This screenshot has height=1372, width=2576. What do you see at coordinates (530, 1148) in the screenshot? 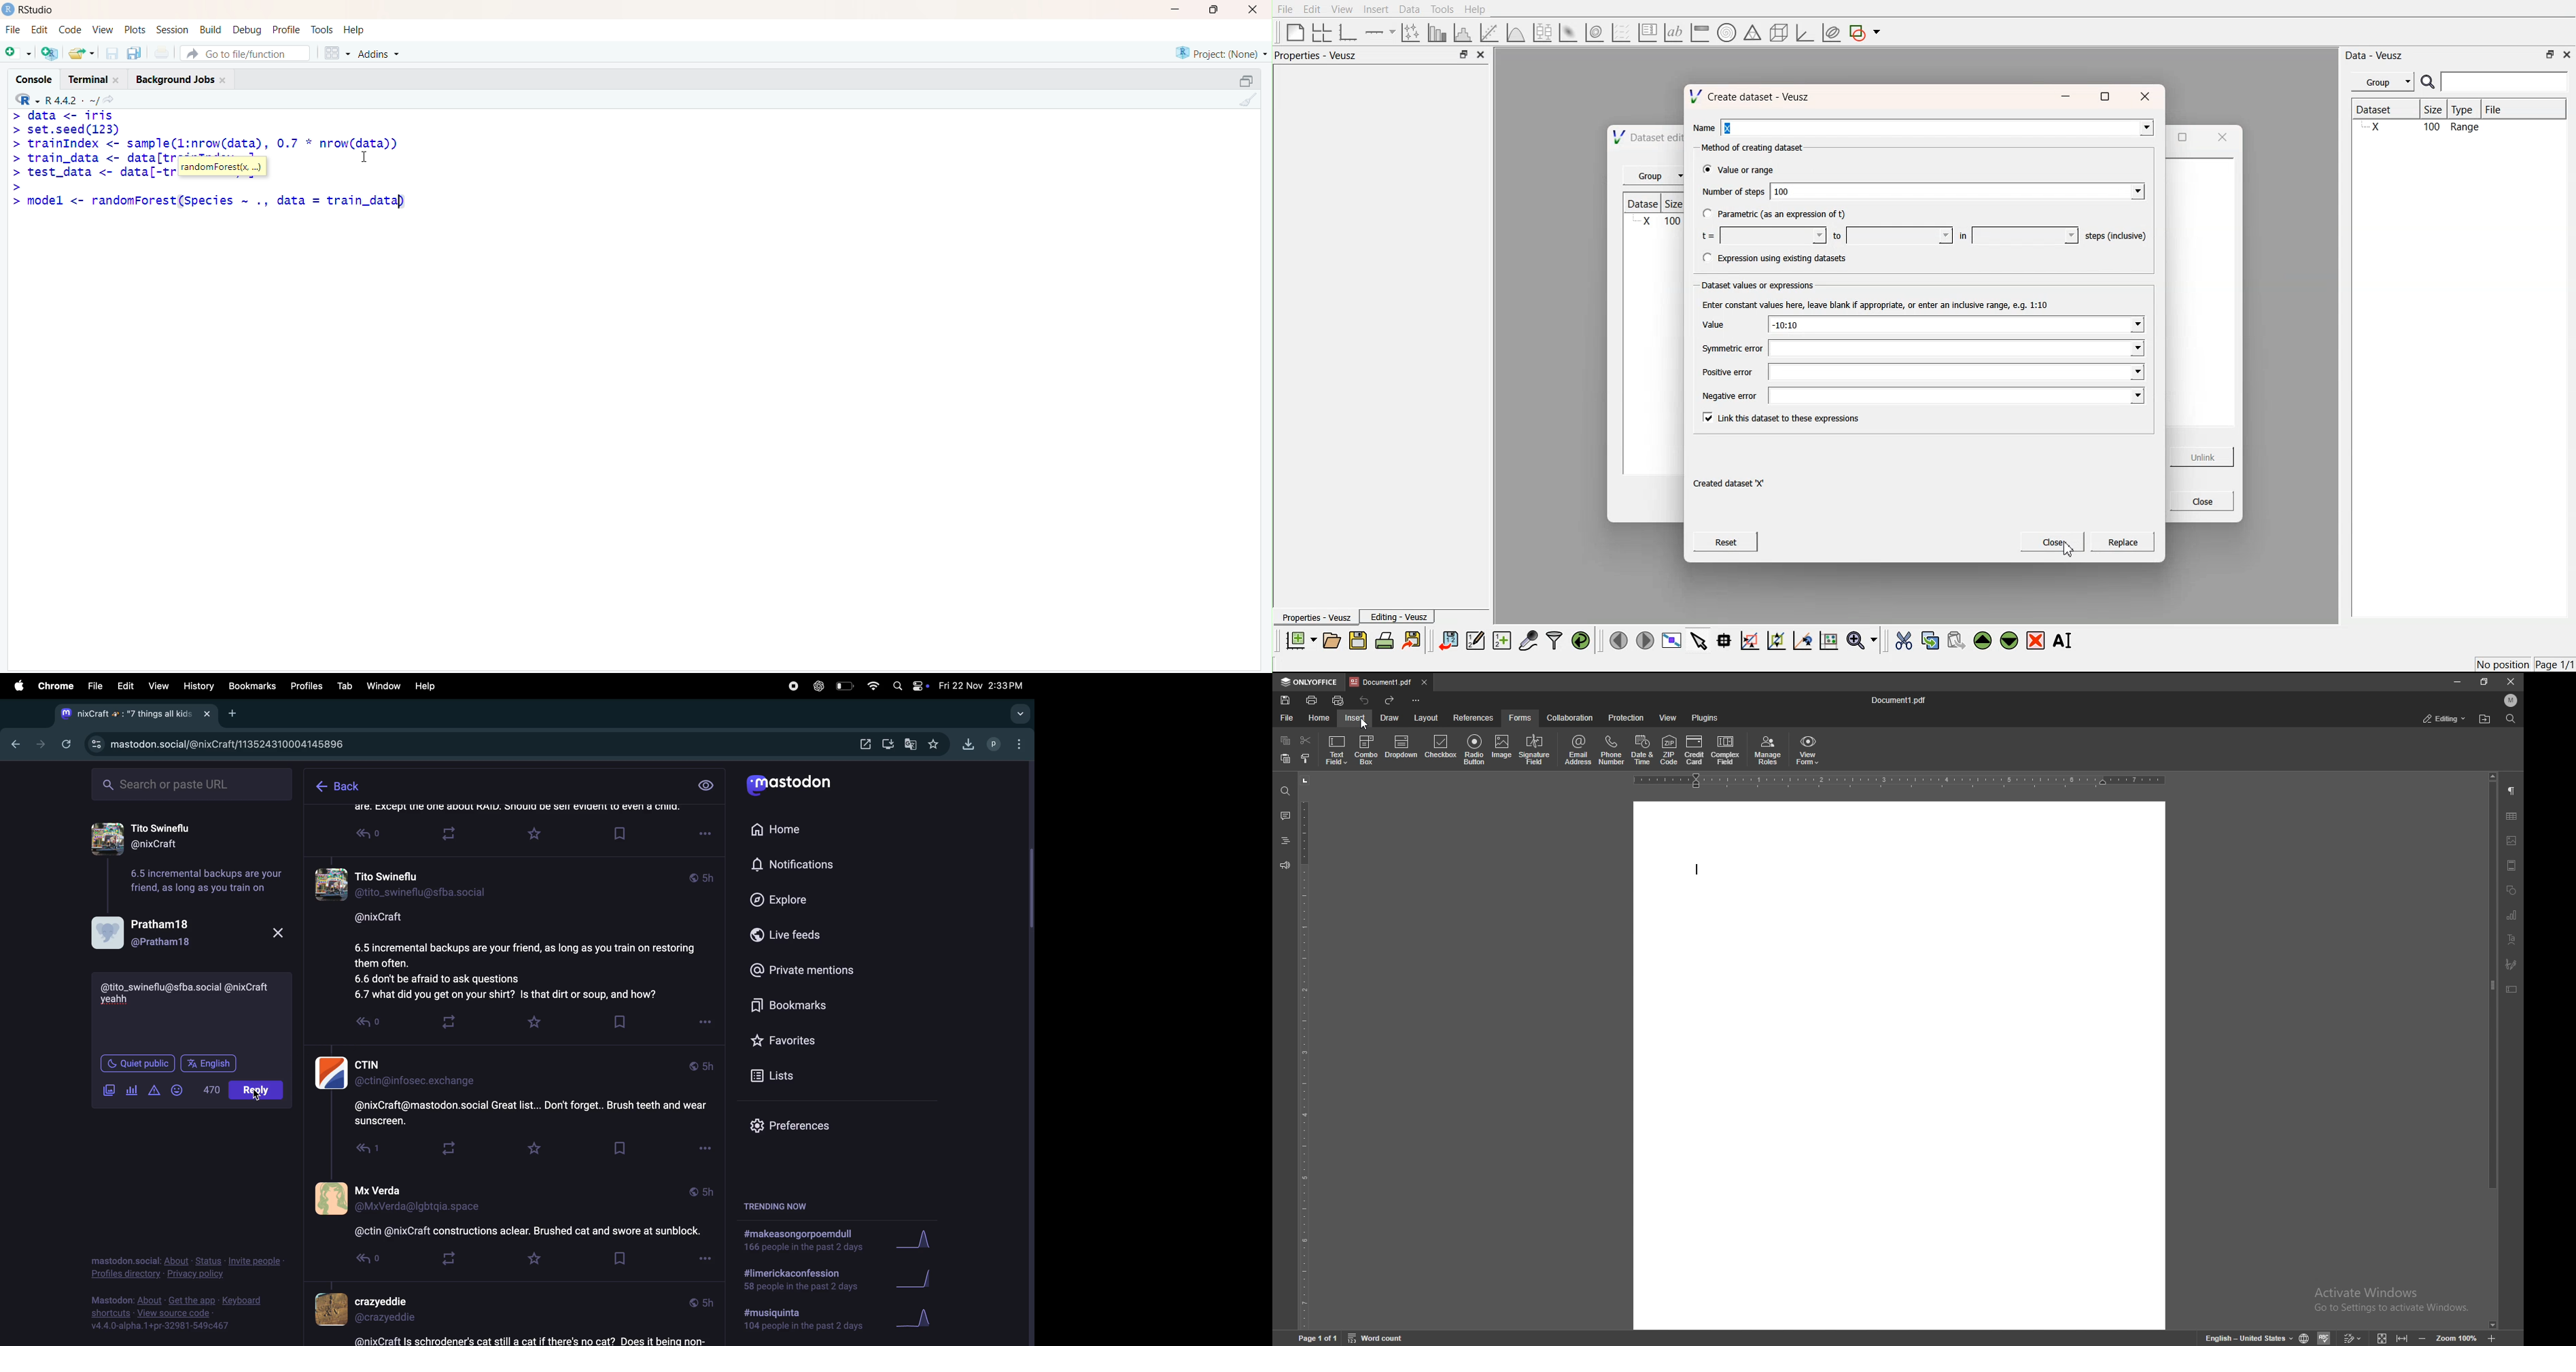
I see `Favourite` at bounding box center [530, 1148].